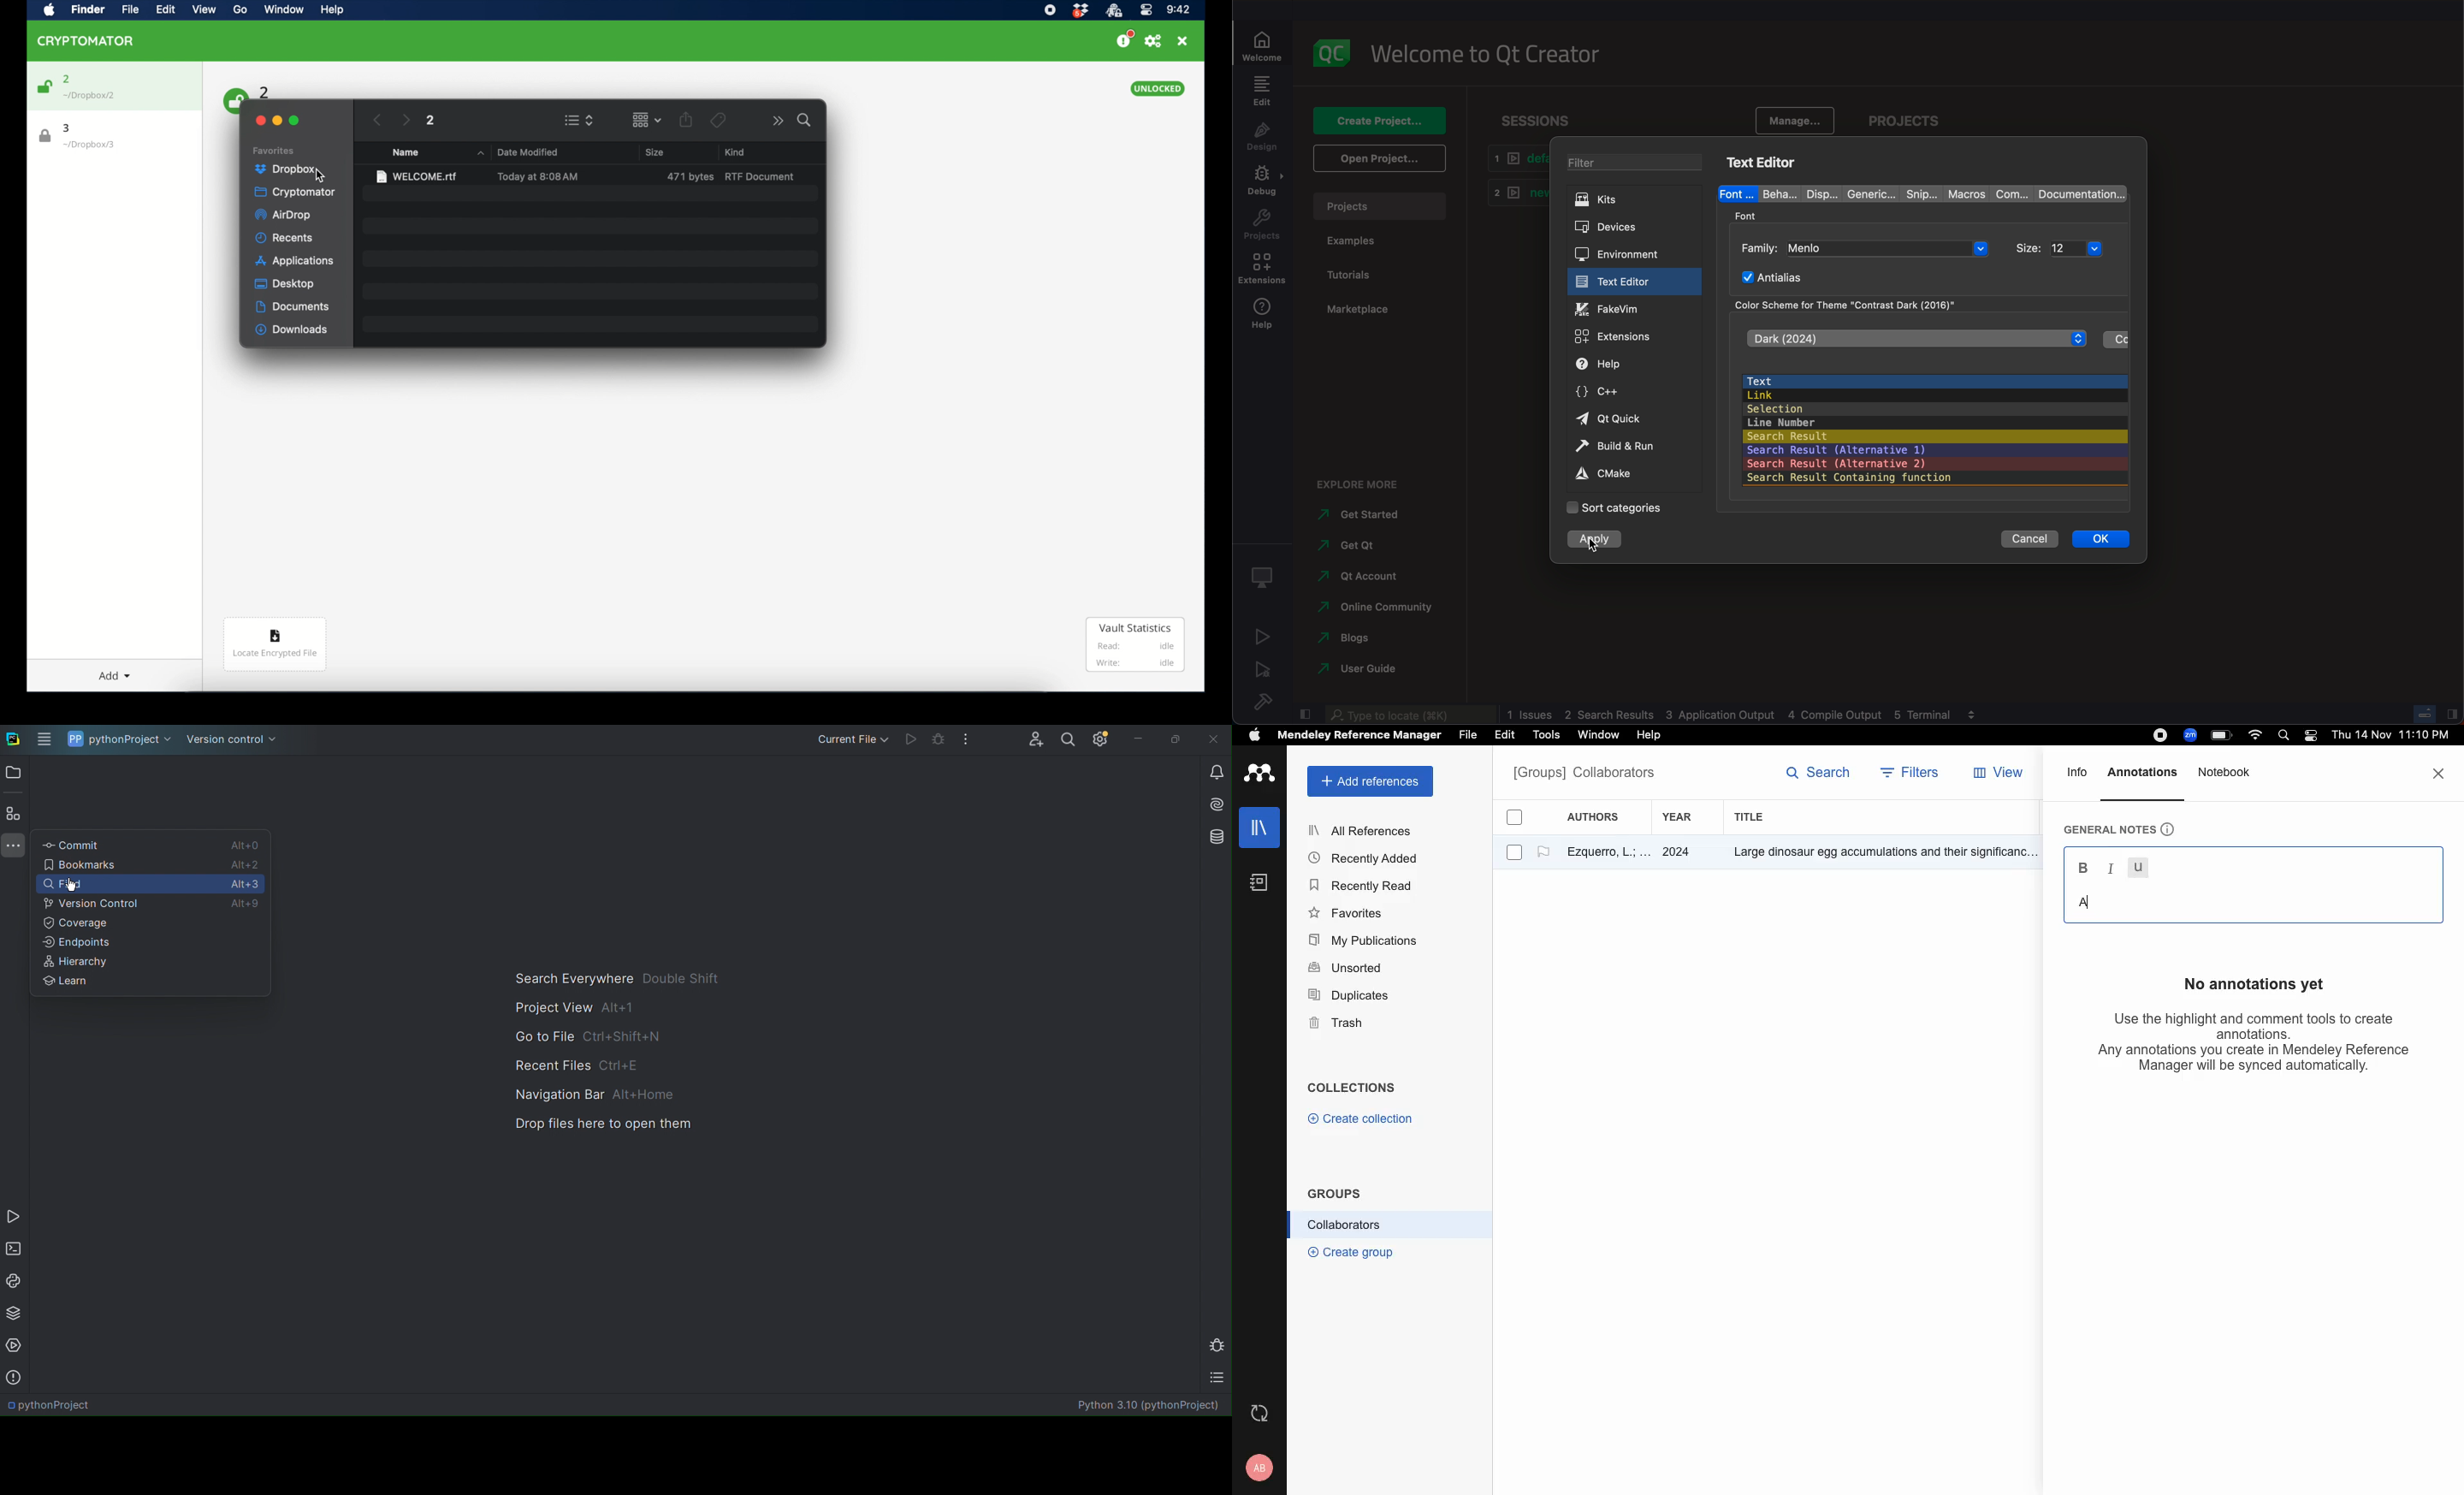  I want to click on extensions, so click(1633, 335).